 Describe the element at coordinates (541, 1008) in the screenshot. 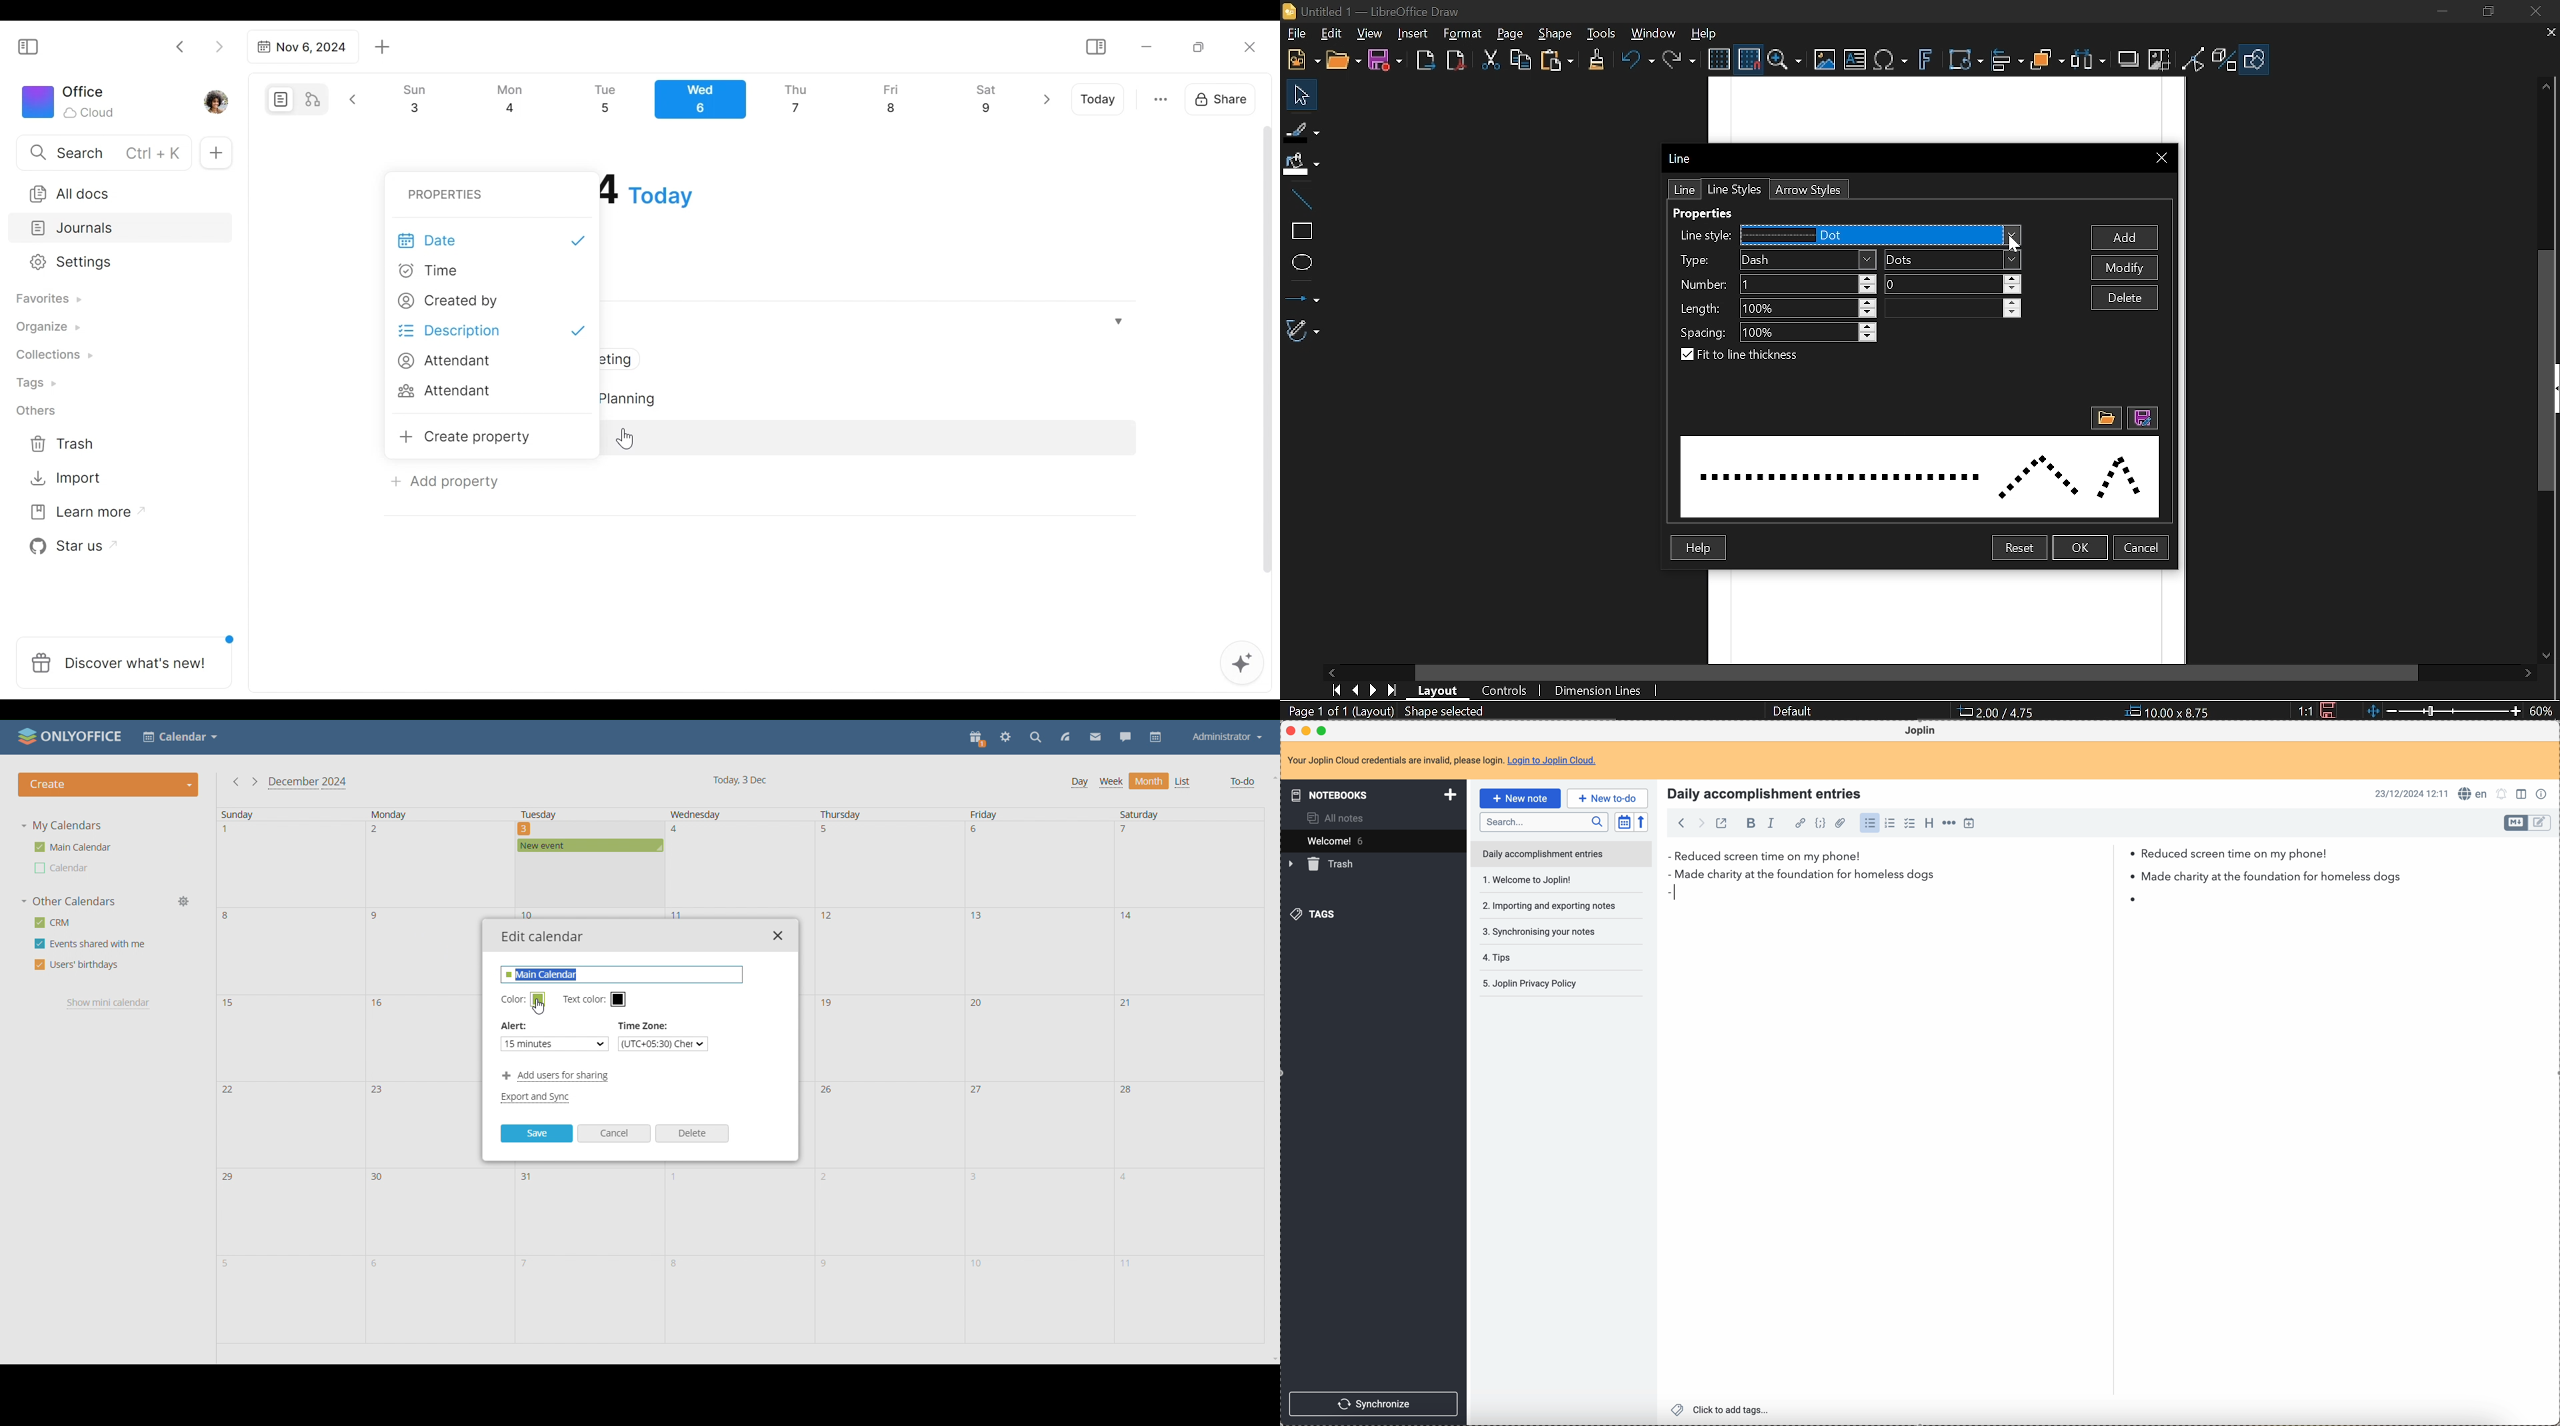

I see `cursor` at that location.